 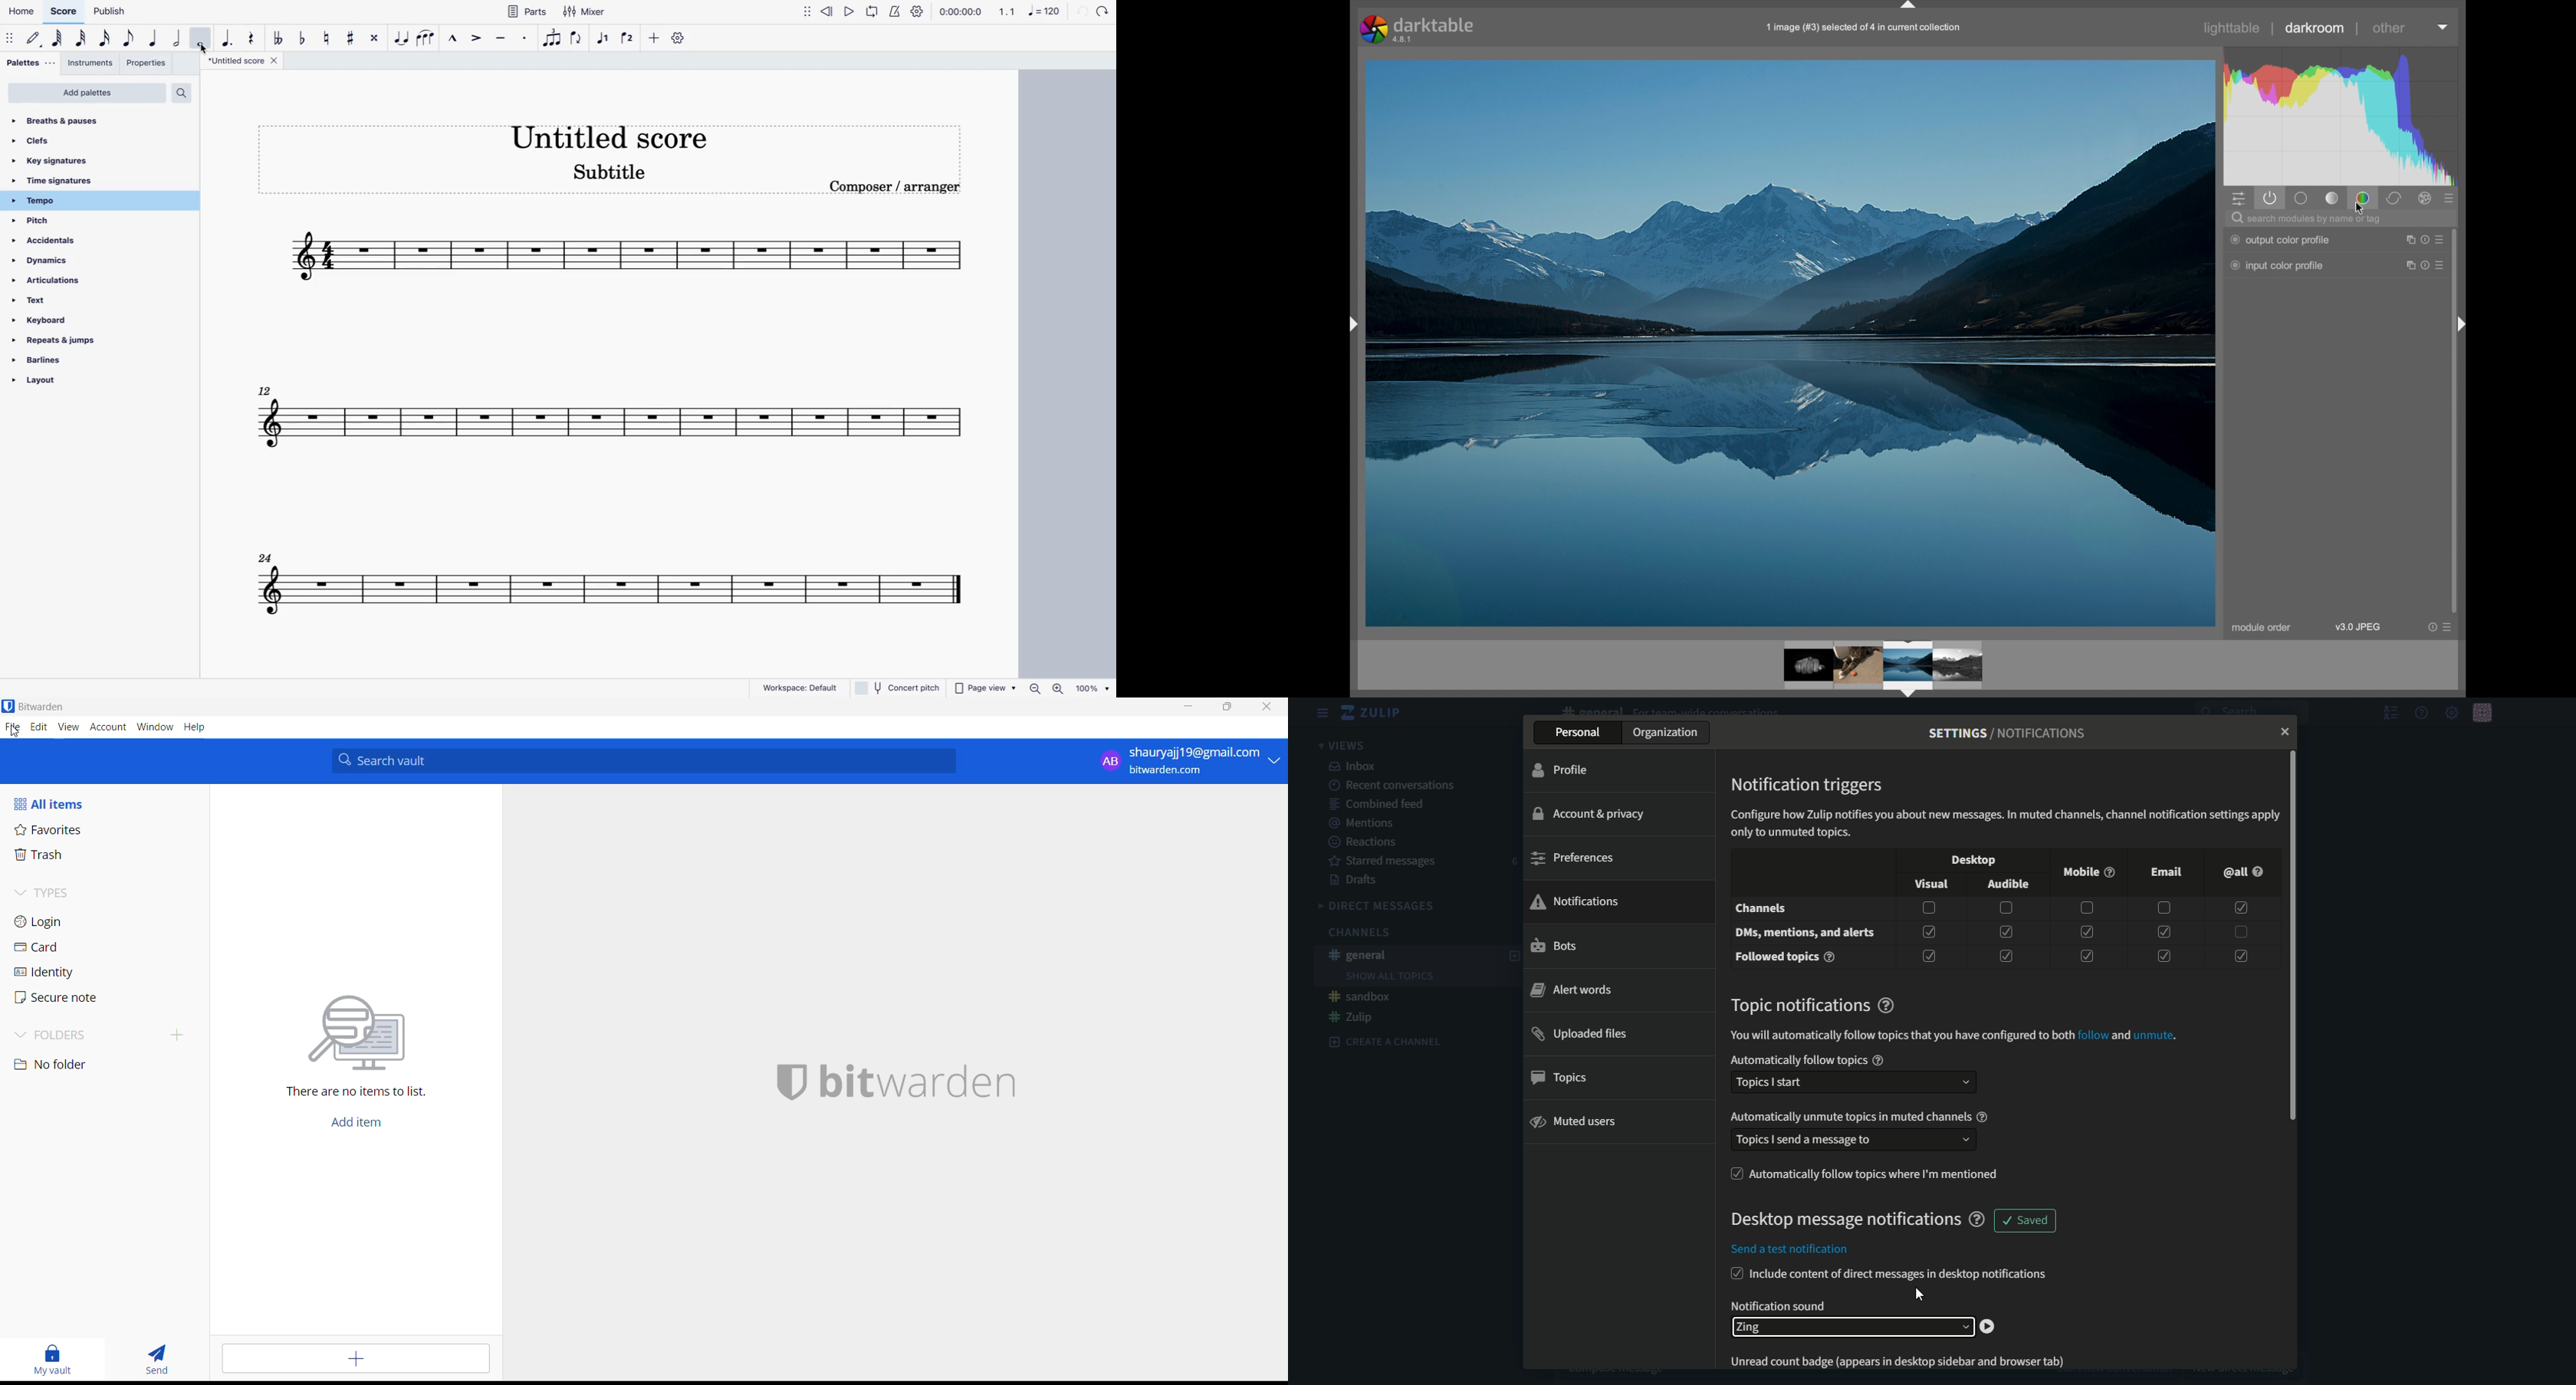 What do you see at coordinates (111, 11) in the screenshot?
I see `publish` at bounding box center [111, 11].